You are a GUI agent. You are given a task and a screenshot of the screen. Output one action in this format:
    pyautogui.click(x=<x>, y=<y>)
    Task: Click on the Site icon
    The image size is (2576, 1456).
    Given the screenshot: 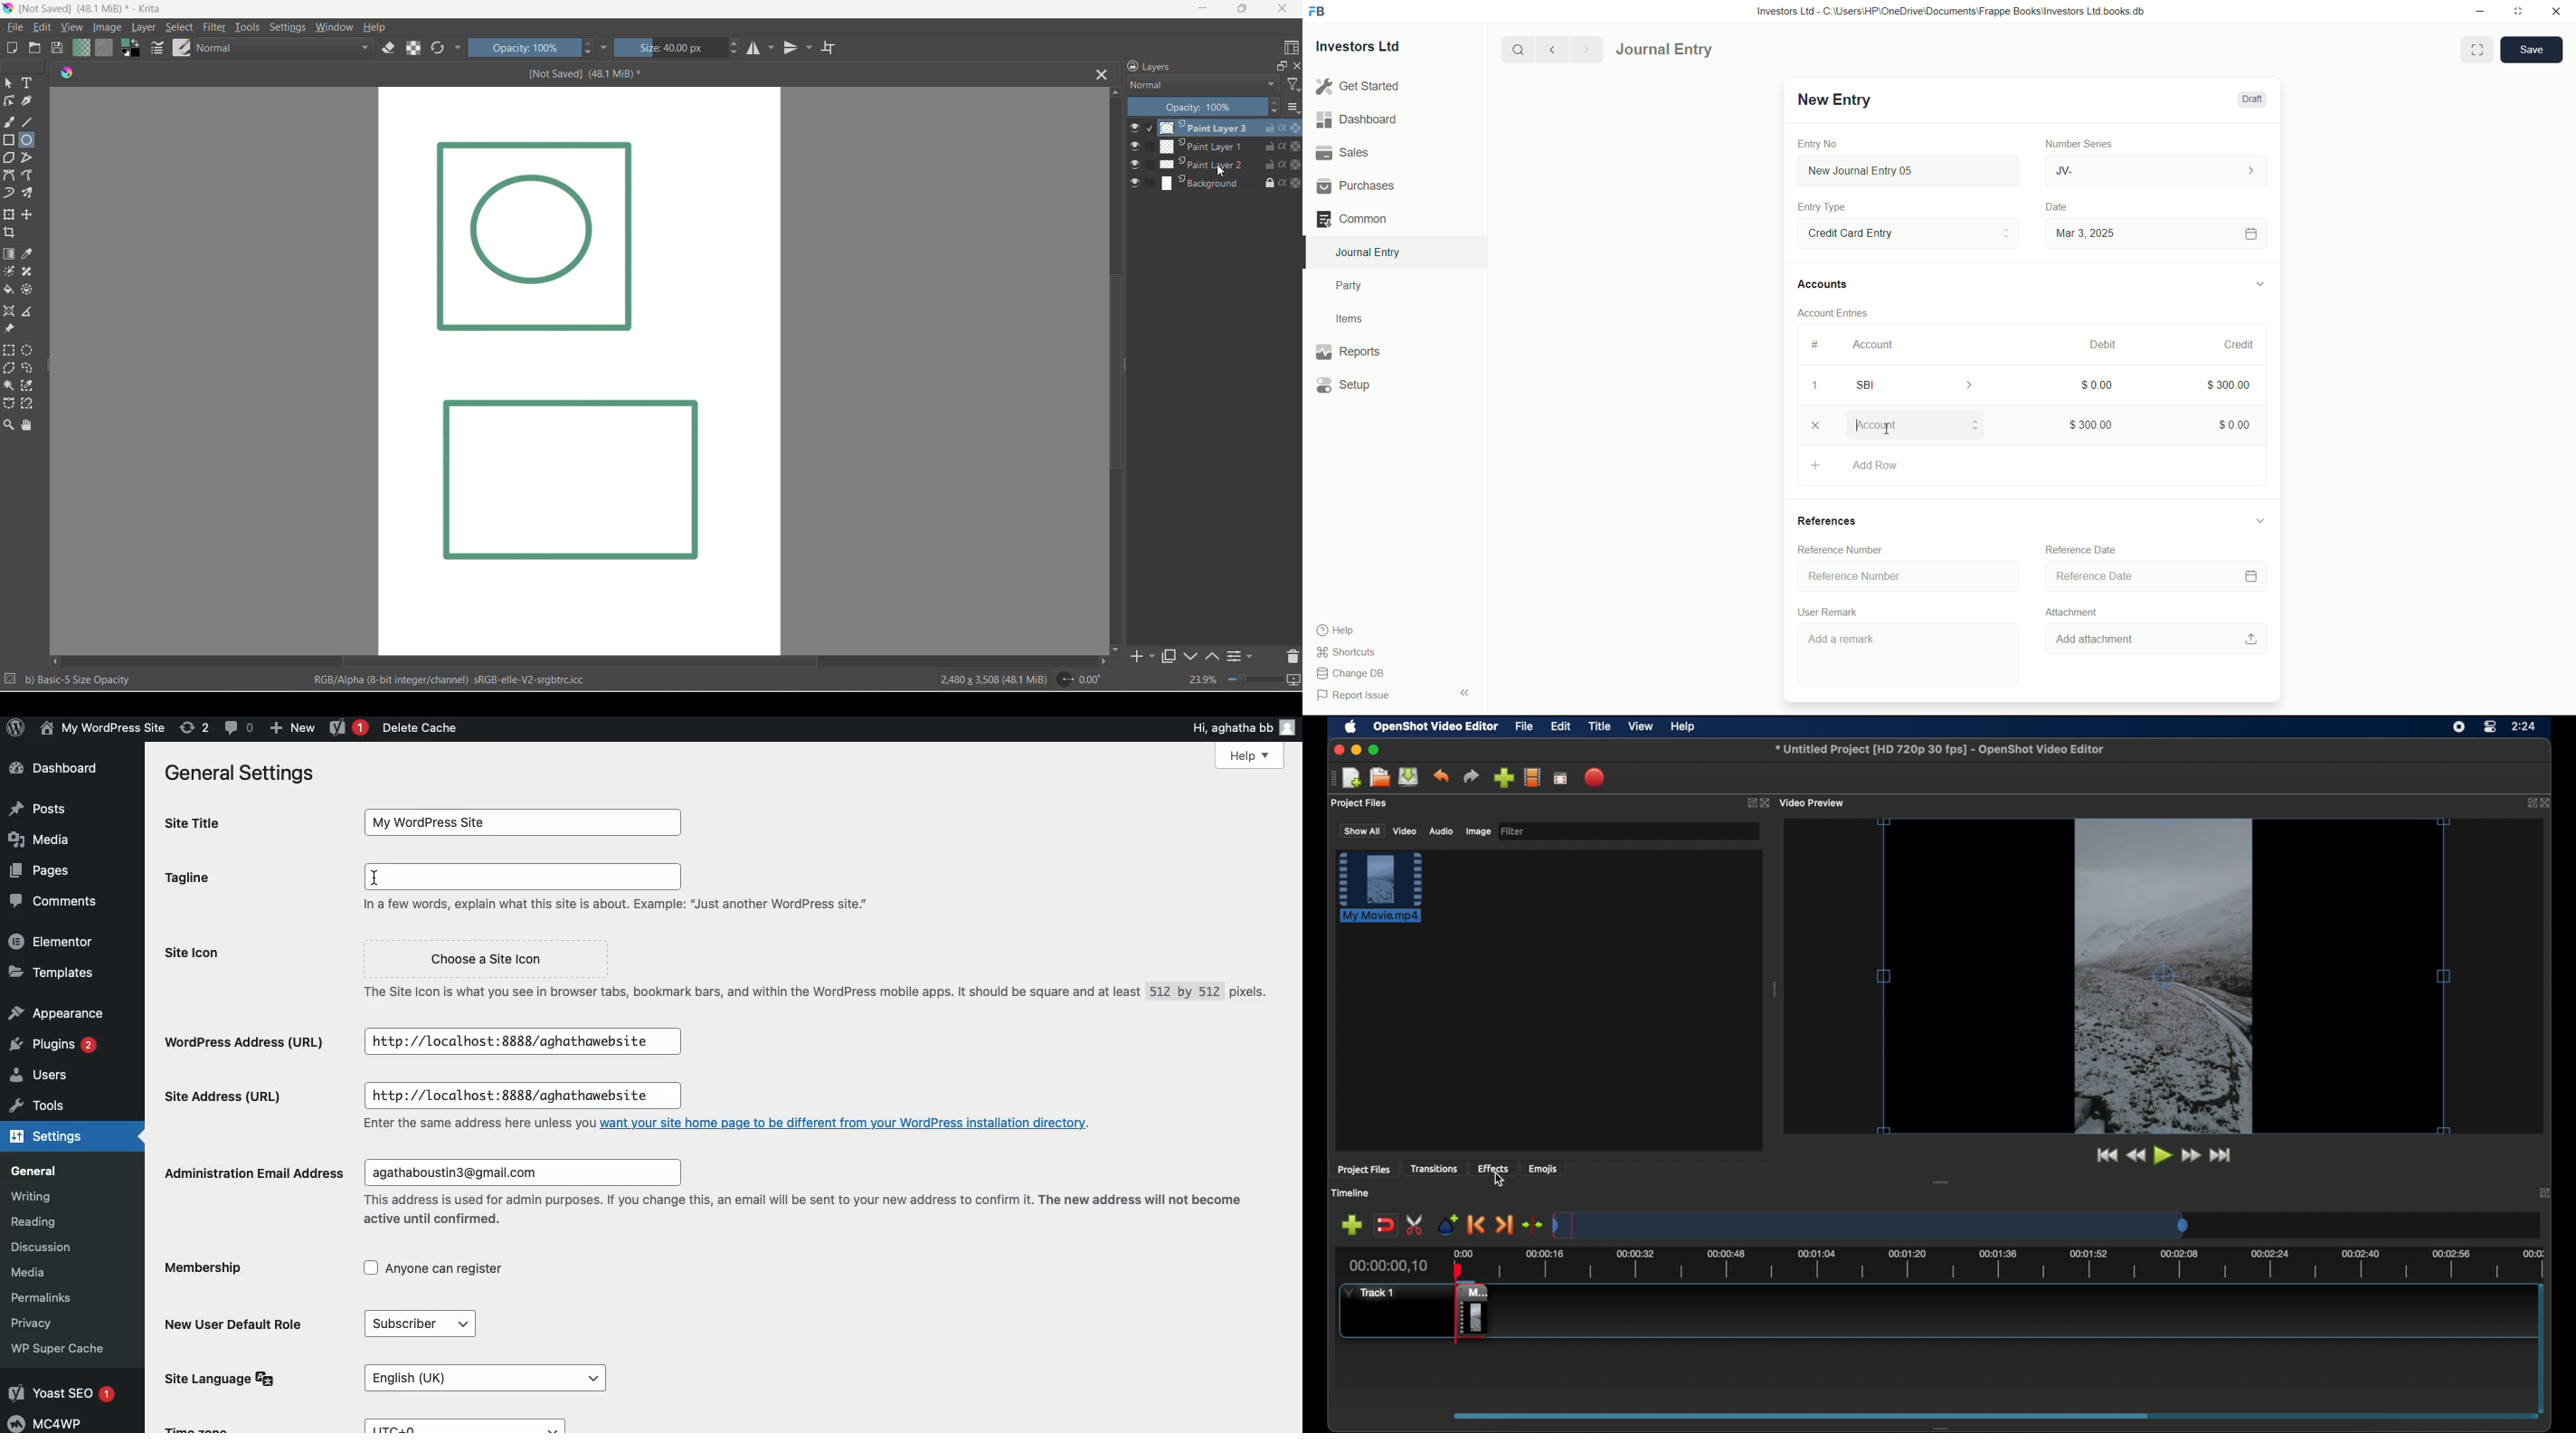 What is the action you would take?
    pyautogui.click(x=249, y=955)
    